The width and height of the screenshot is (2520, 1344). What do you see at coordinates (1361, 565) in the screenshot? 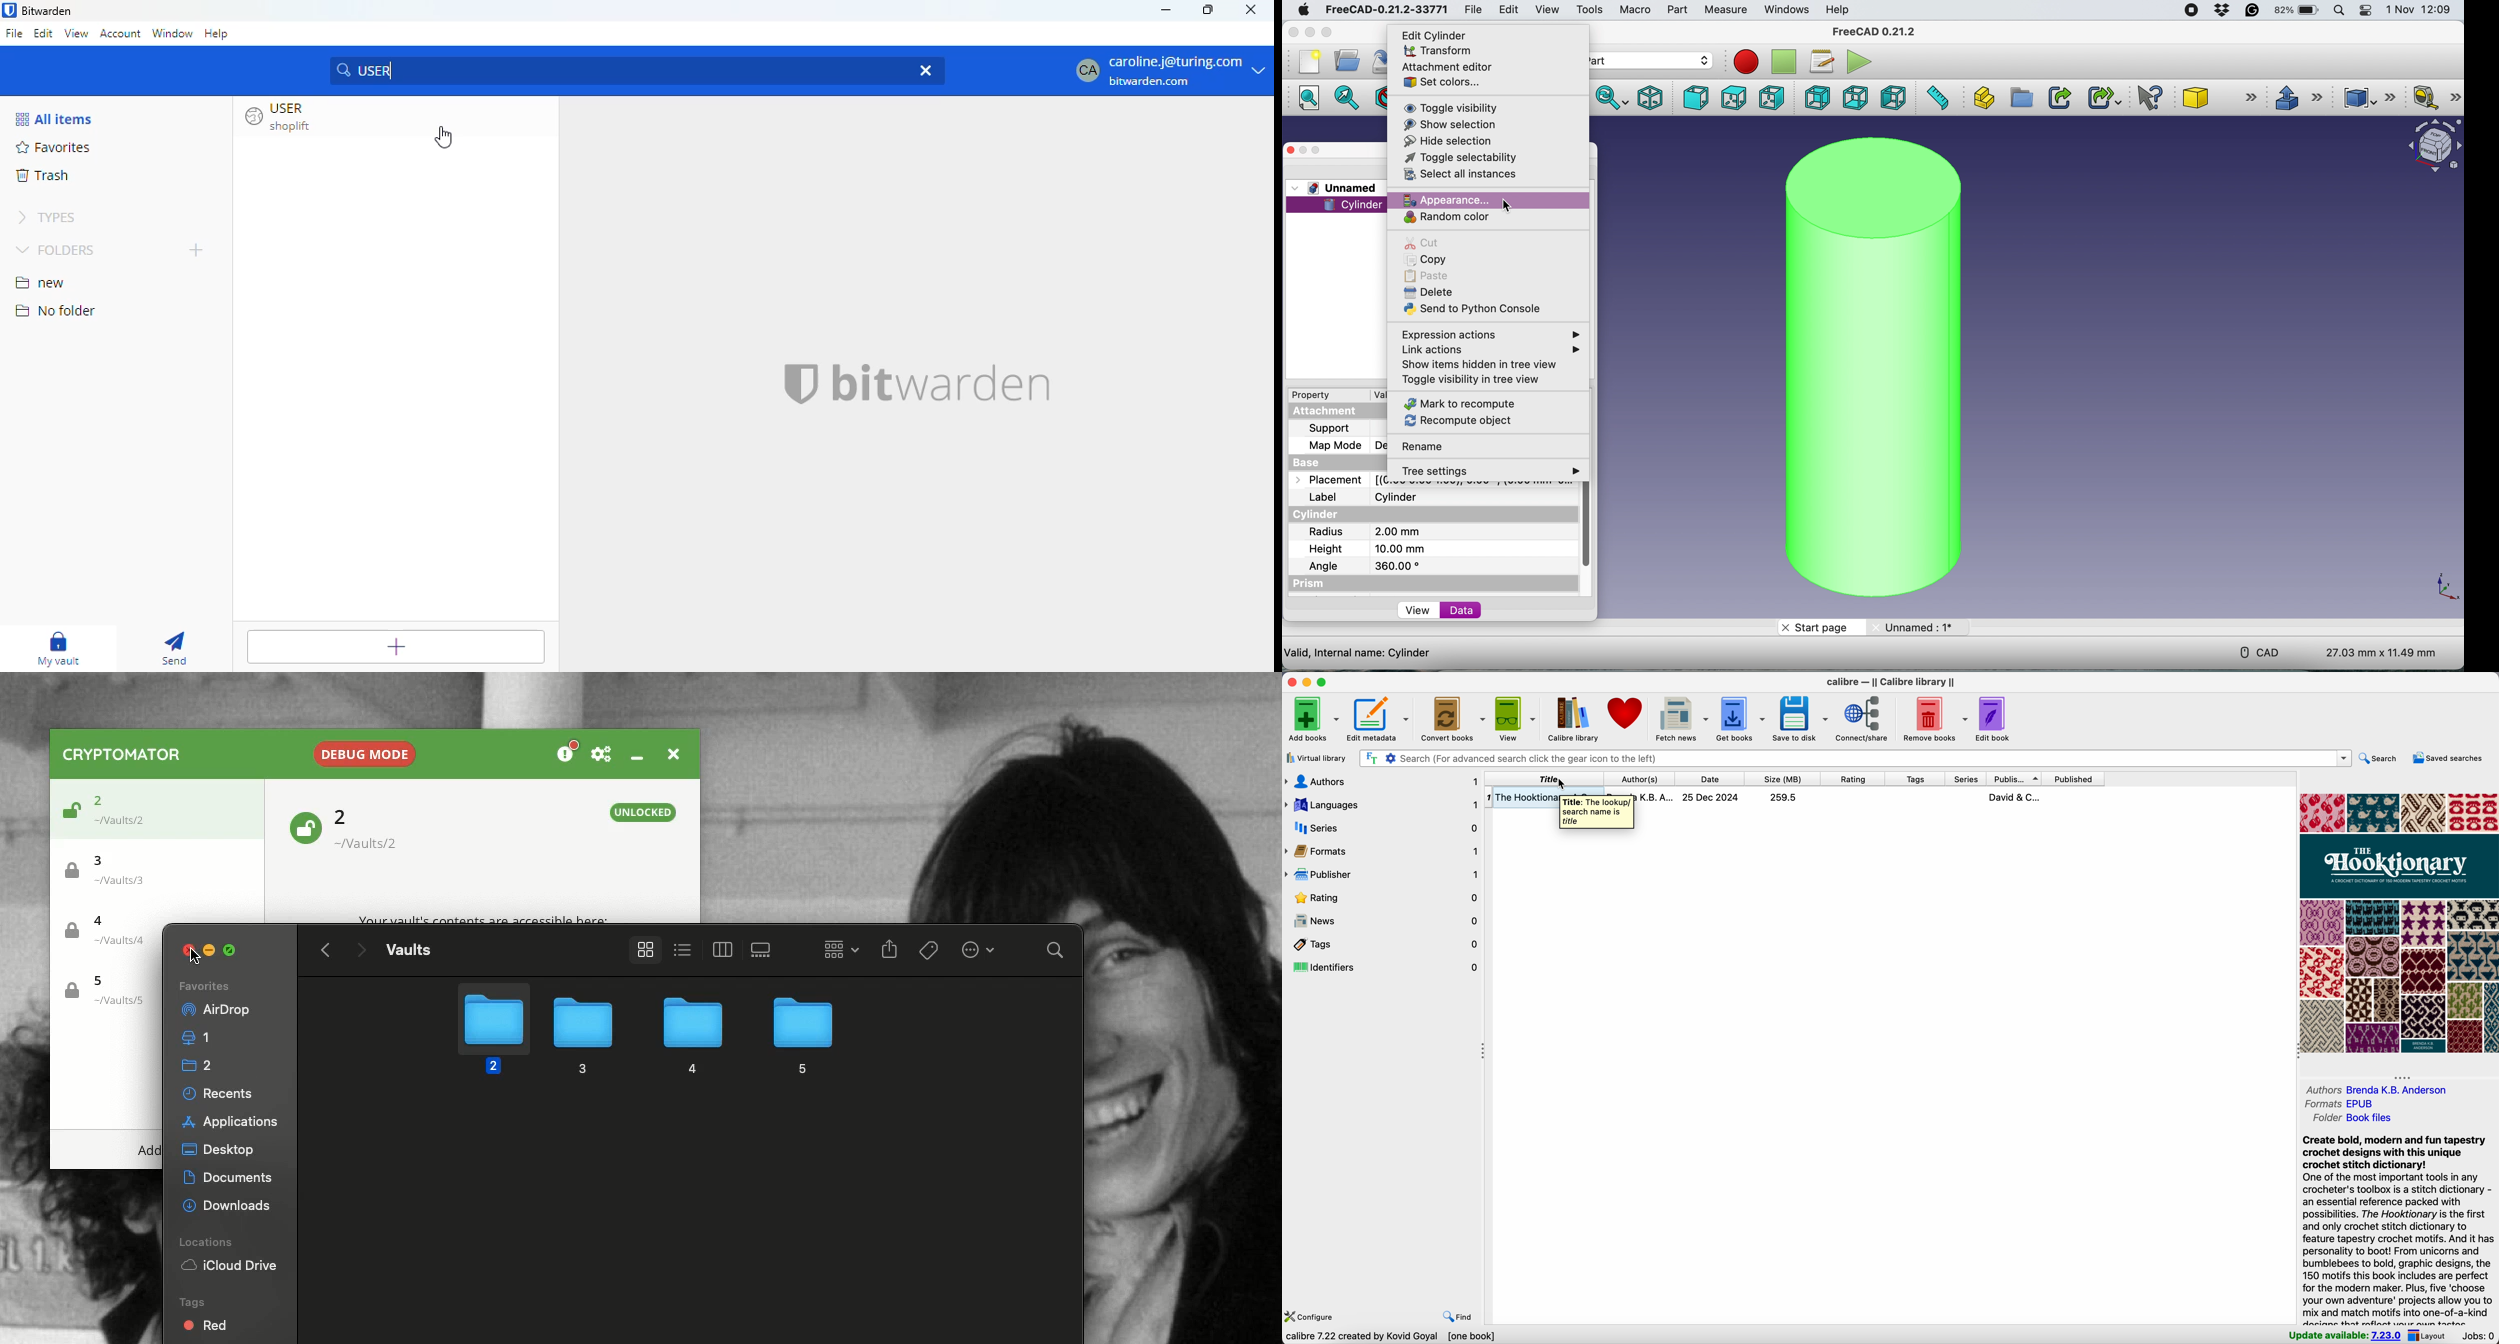
I see `angle` at bounding box center [1361, 565].